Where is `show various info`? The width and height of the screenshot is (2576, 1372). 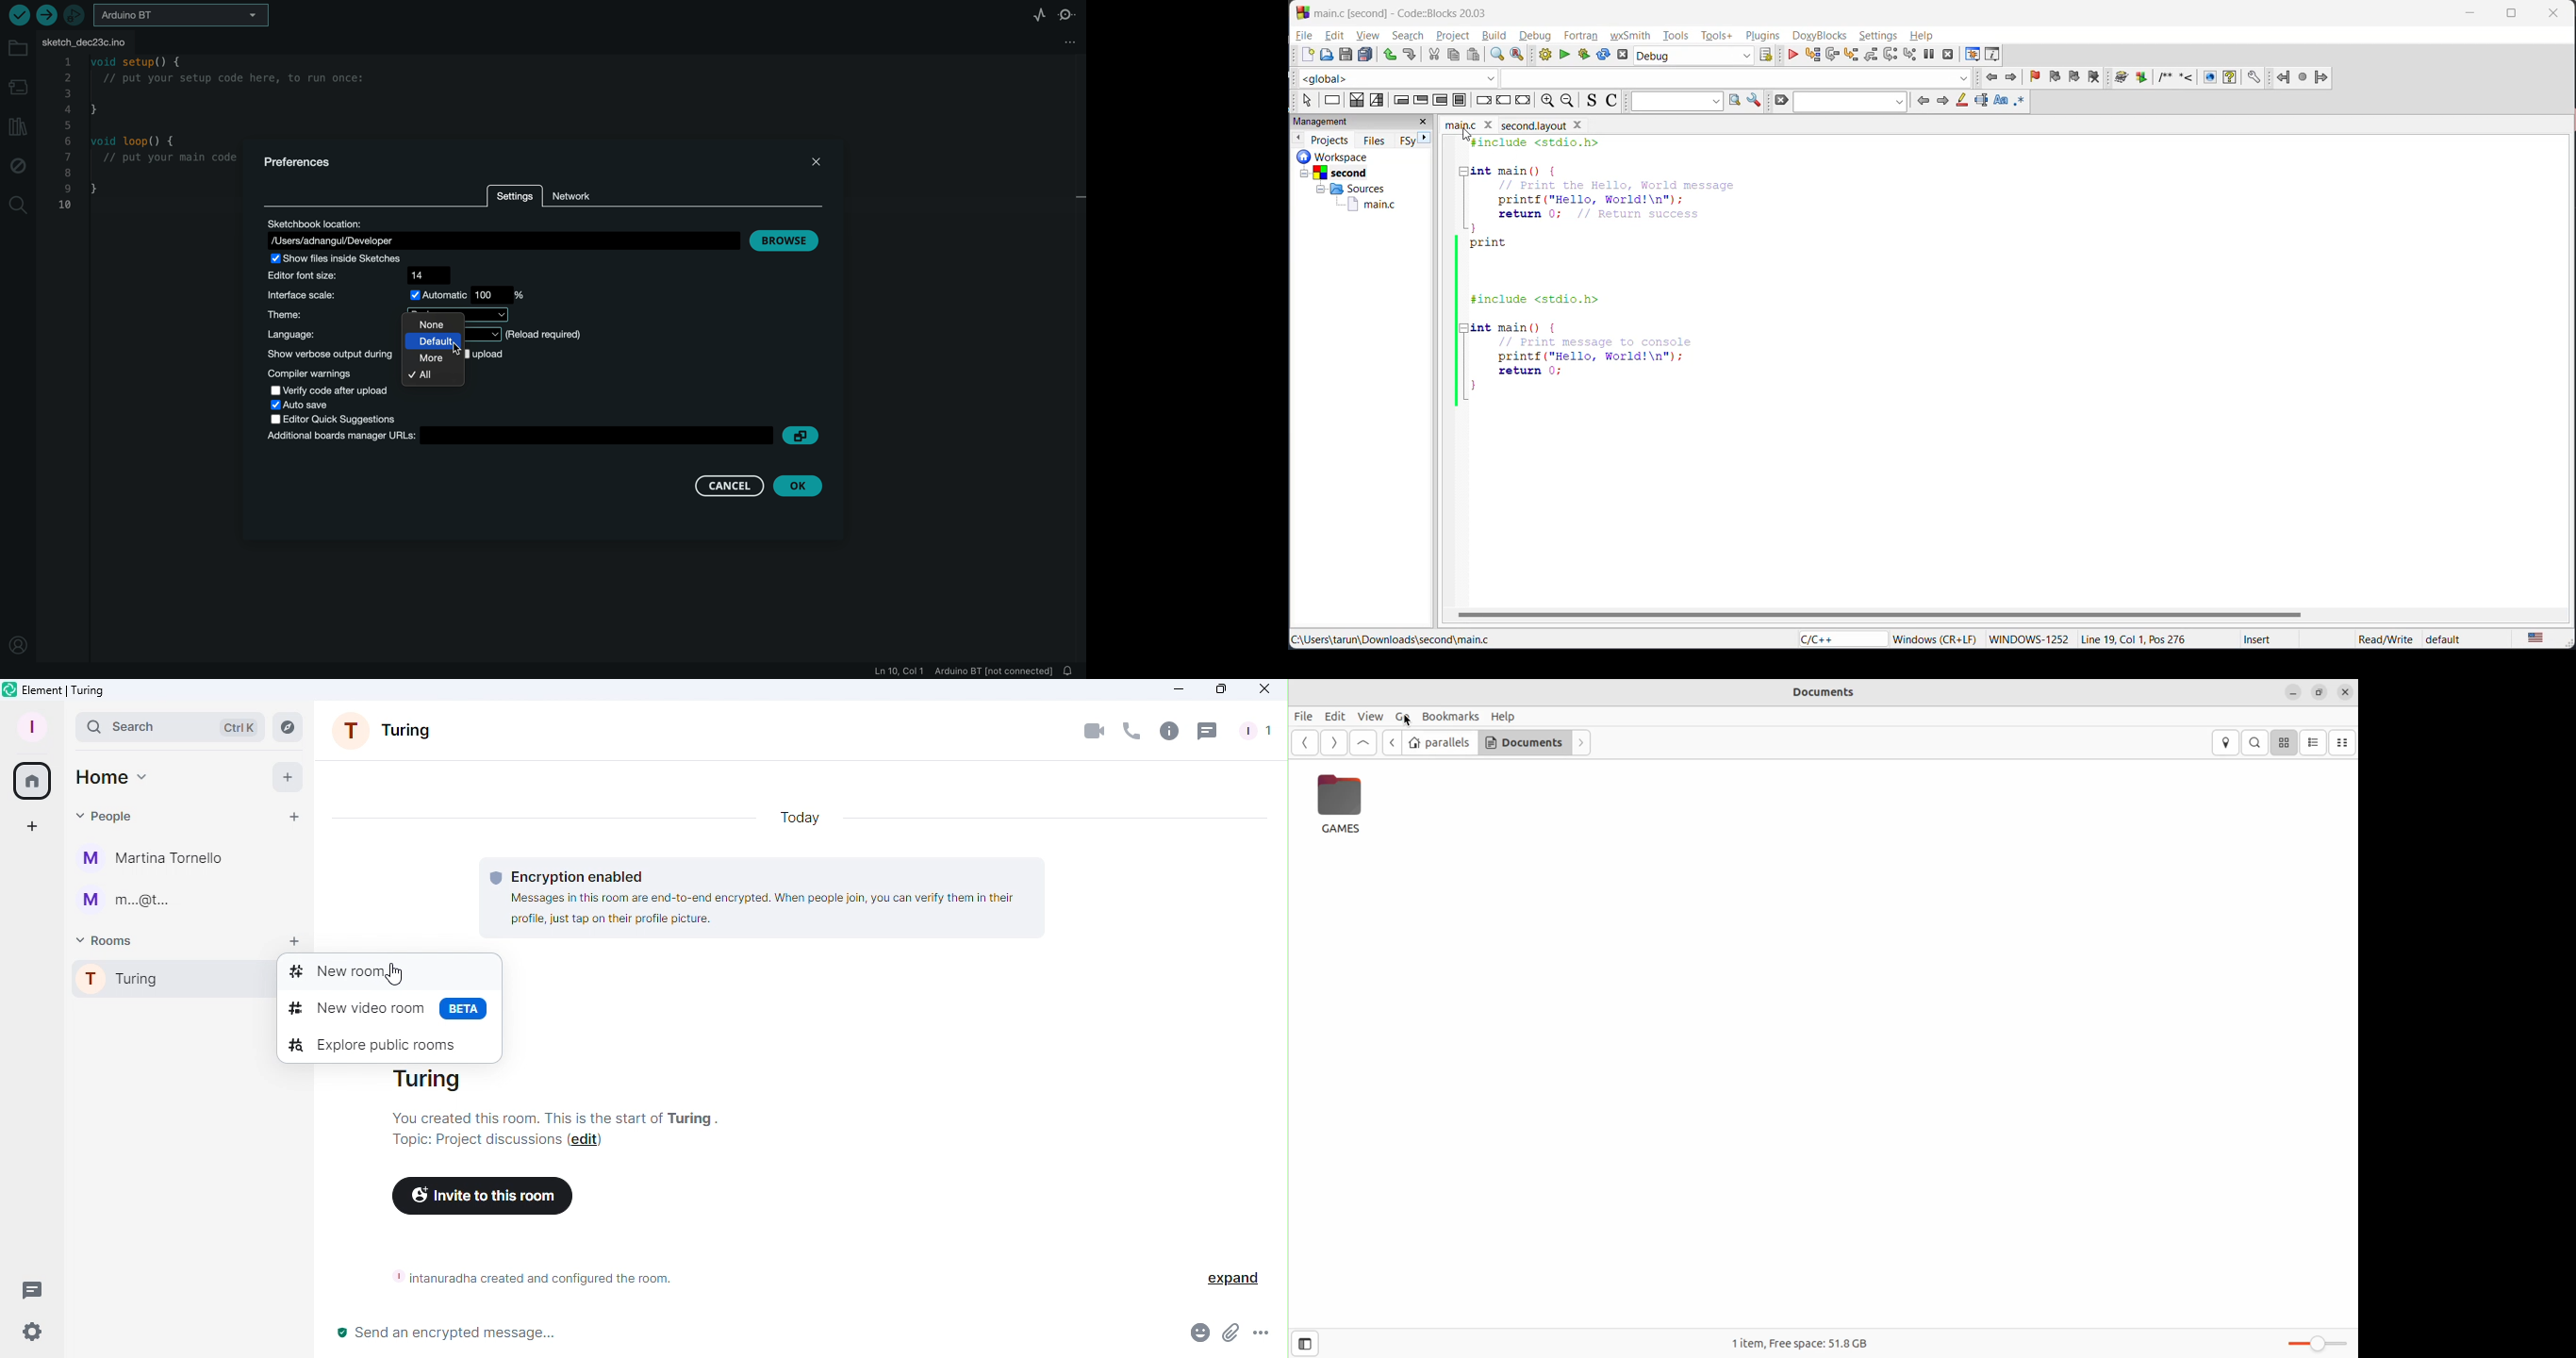
show various info is located at coordinates (1993, 53).